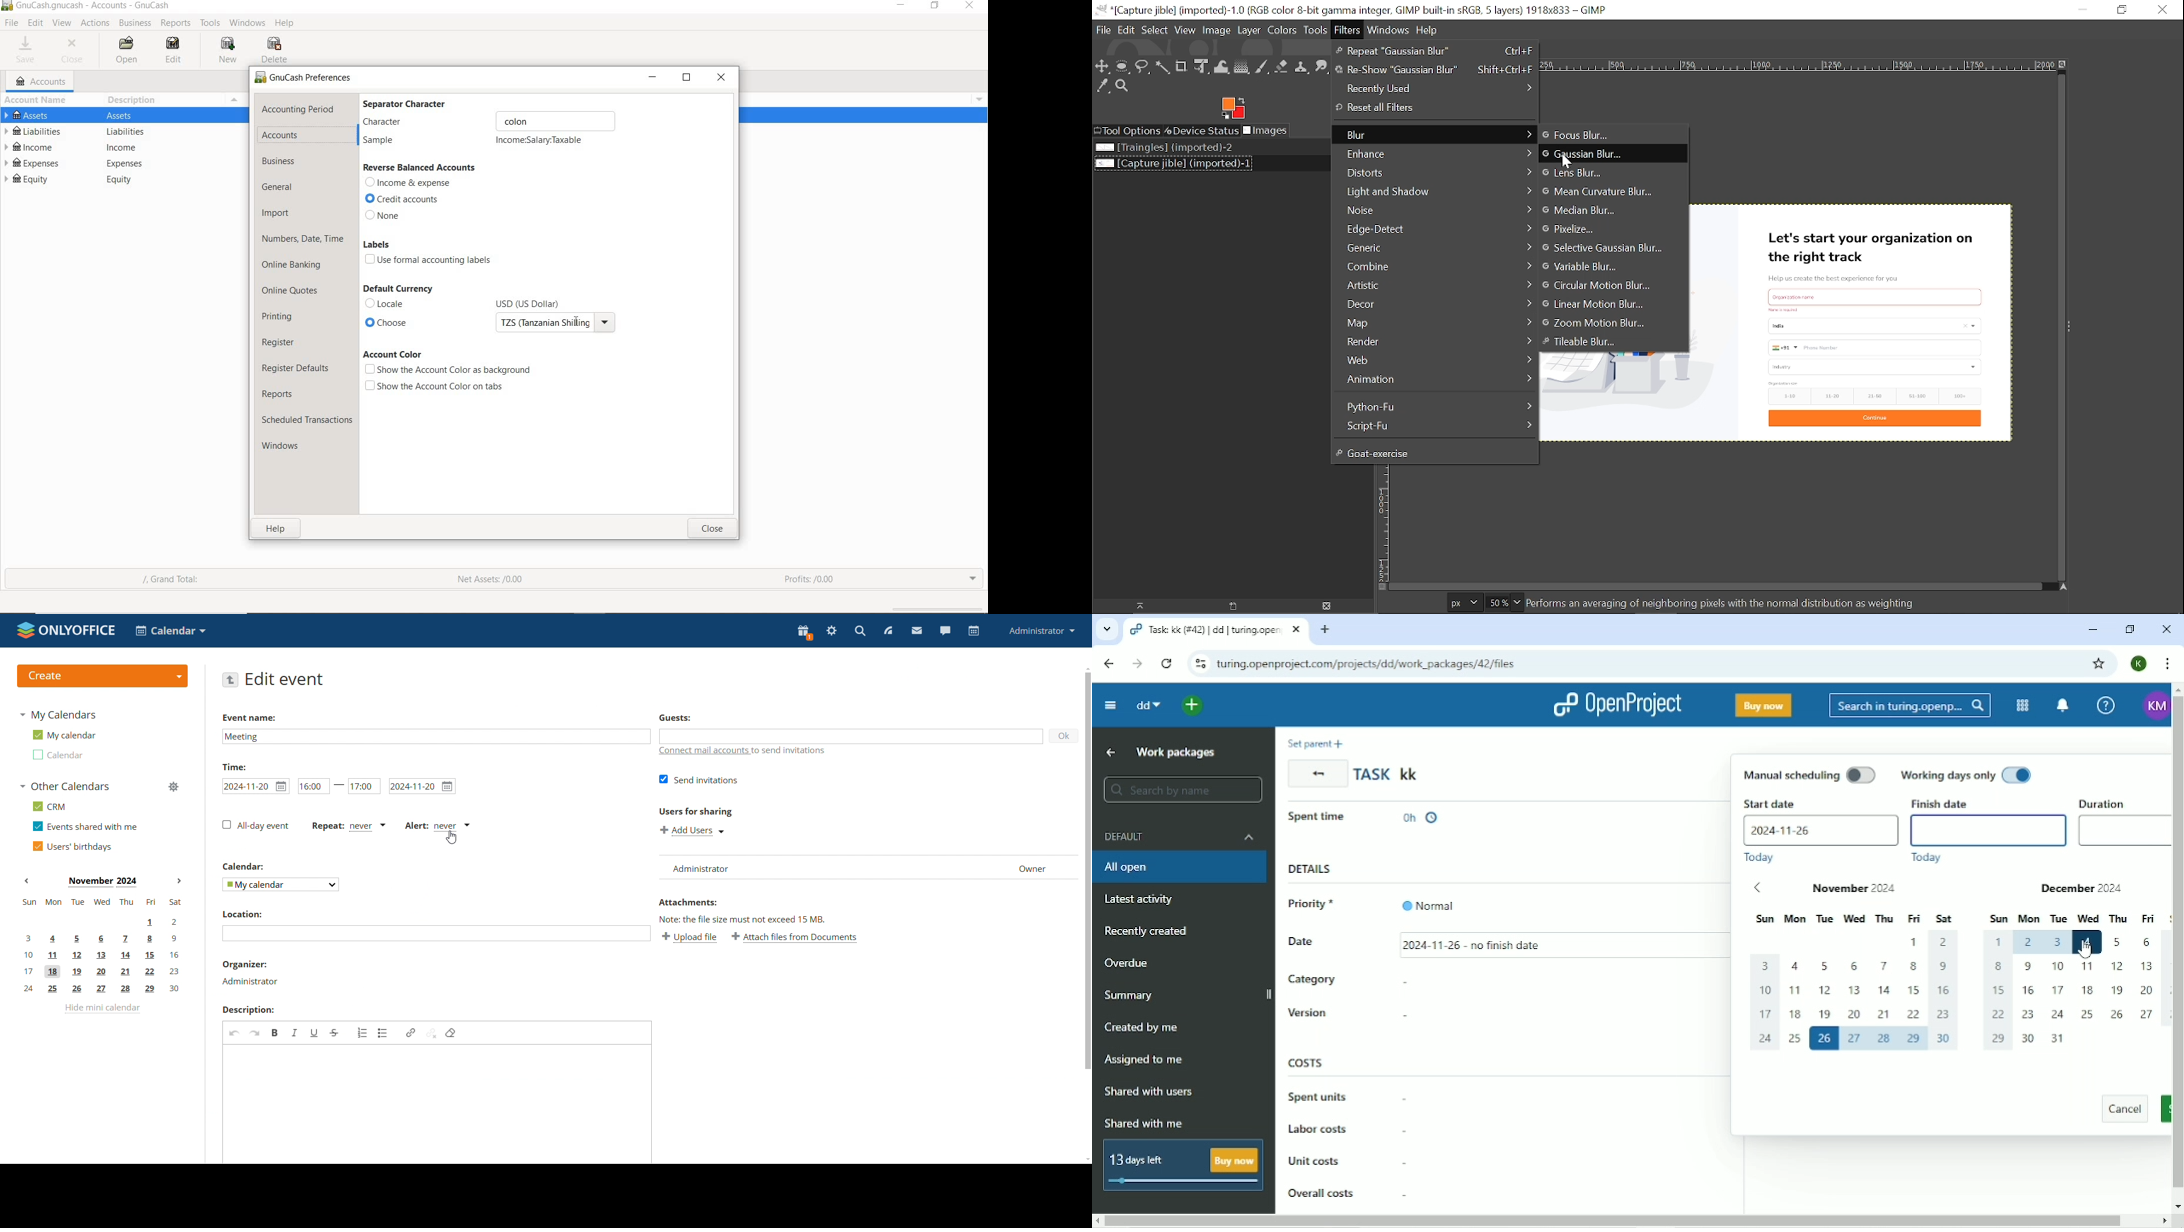 This screenshot has width=2184, height=1232. What do you see at coordinates (1172, 163) in the screenshot?
I see `Current file` at bounding box center [1172, 163].